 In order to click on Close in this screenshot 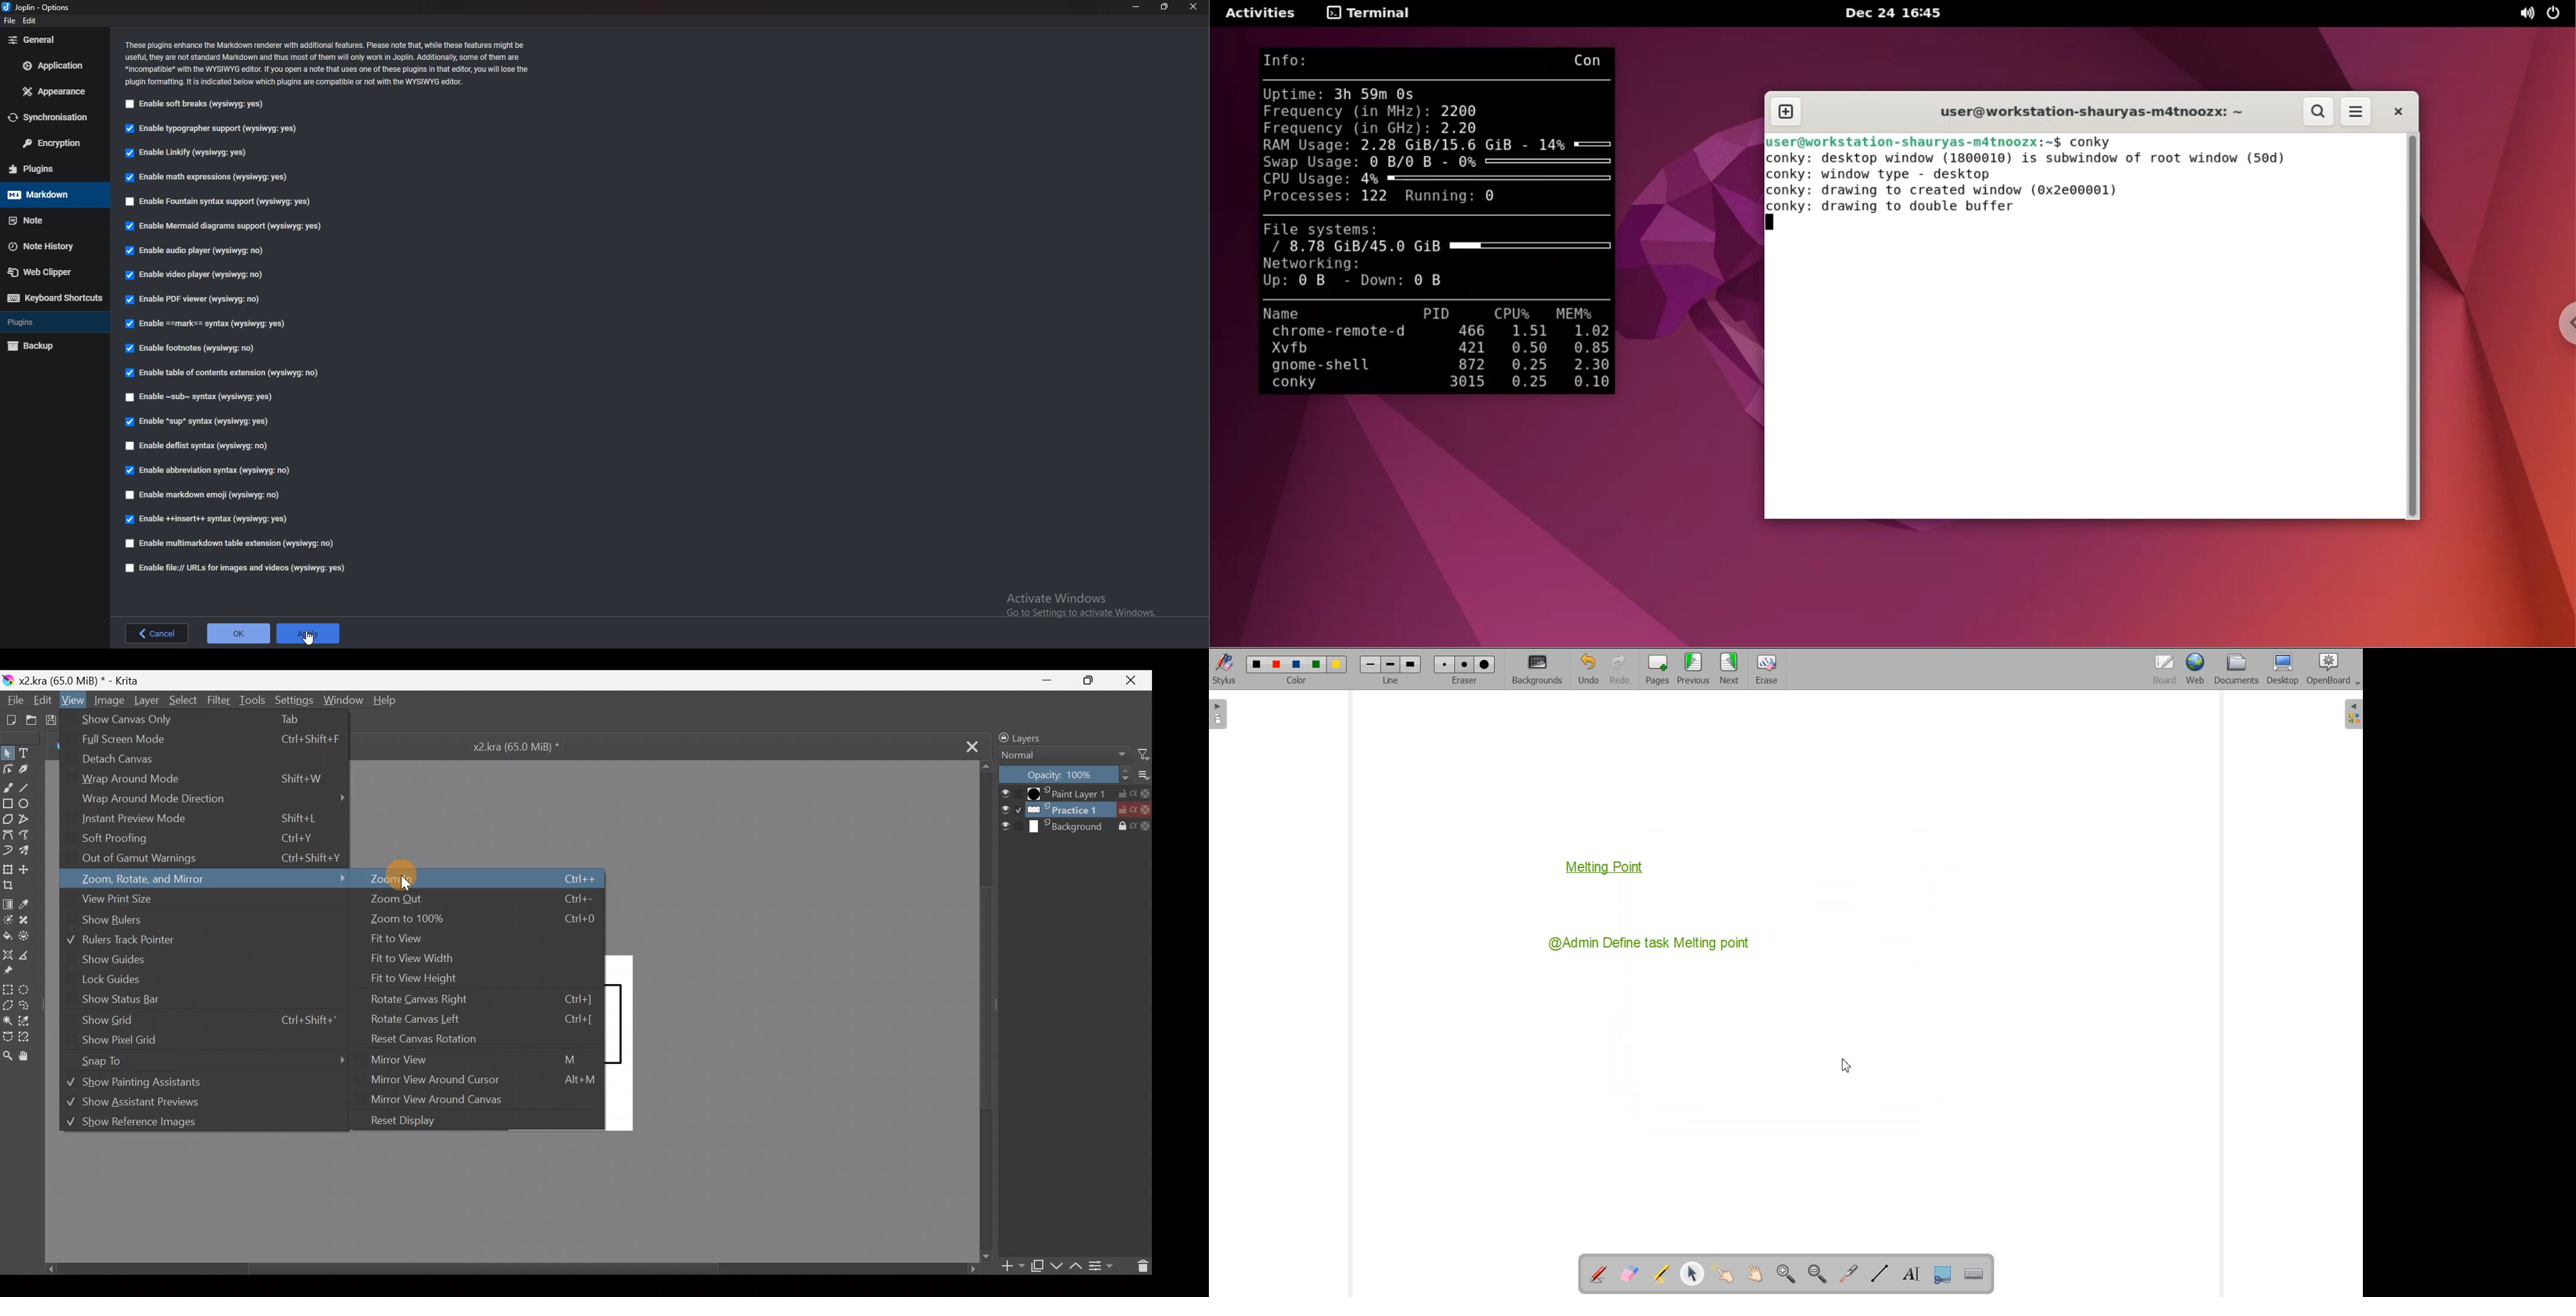, I will do `click(1129, 680)`.